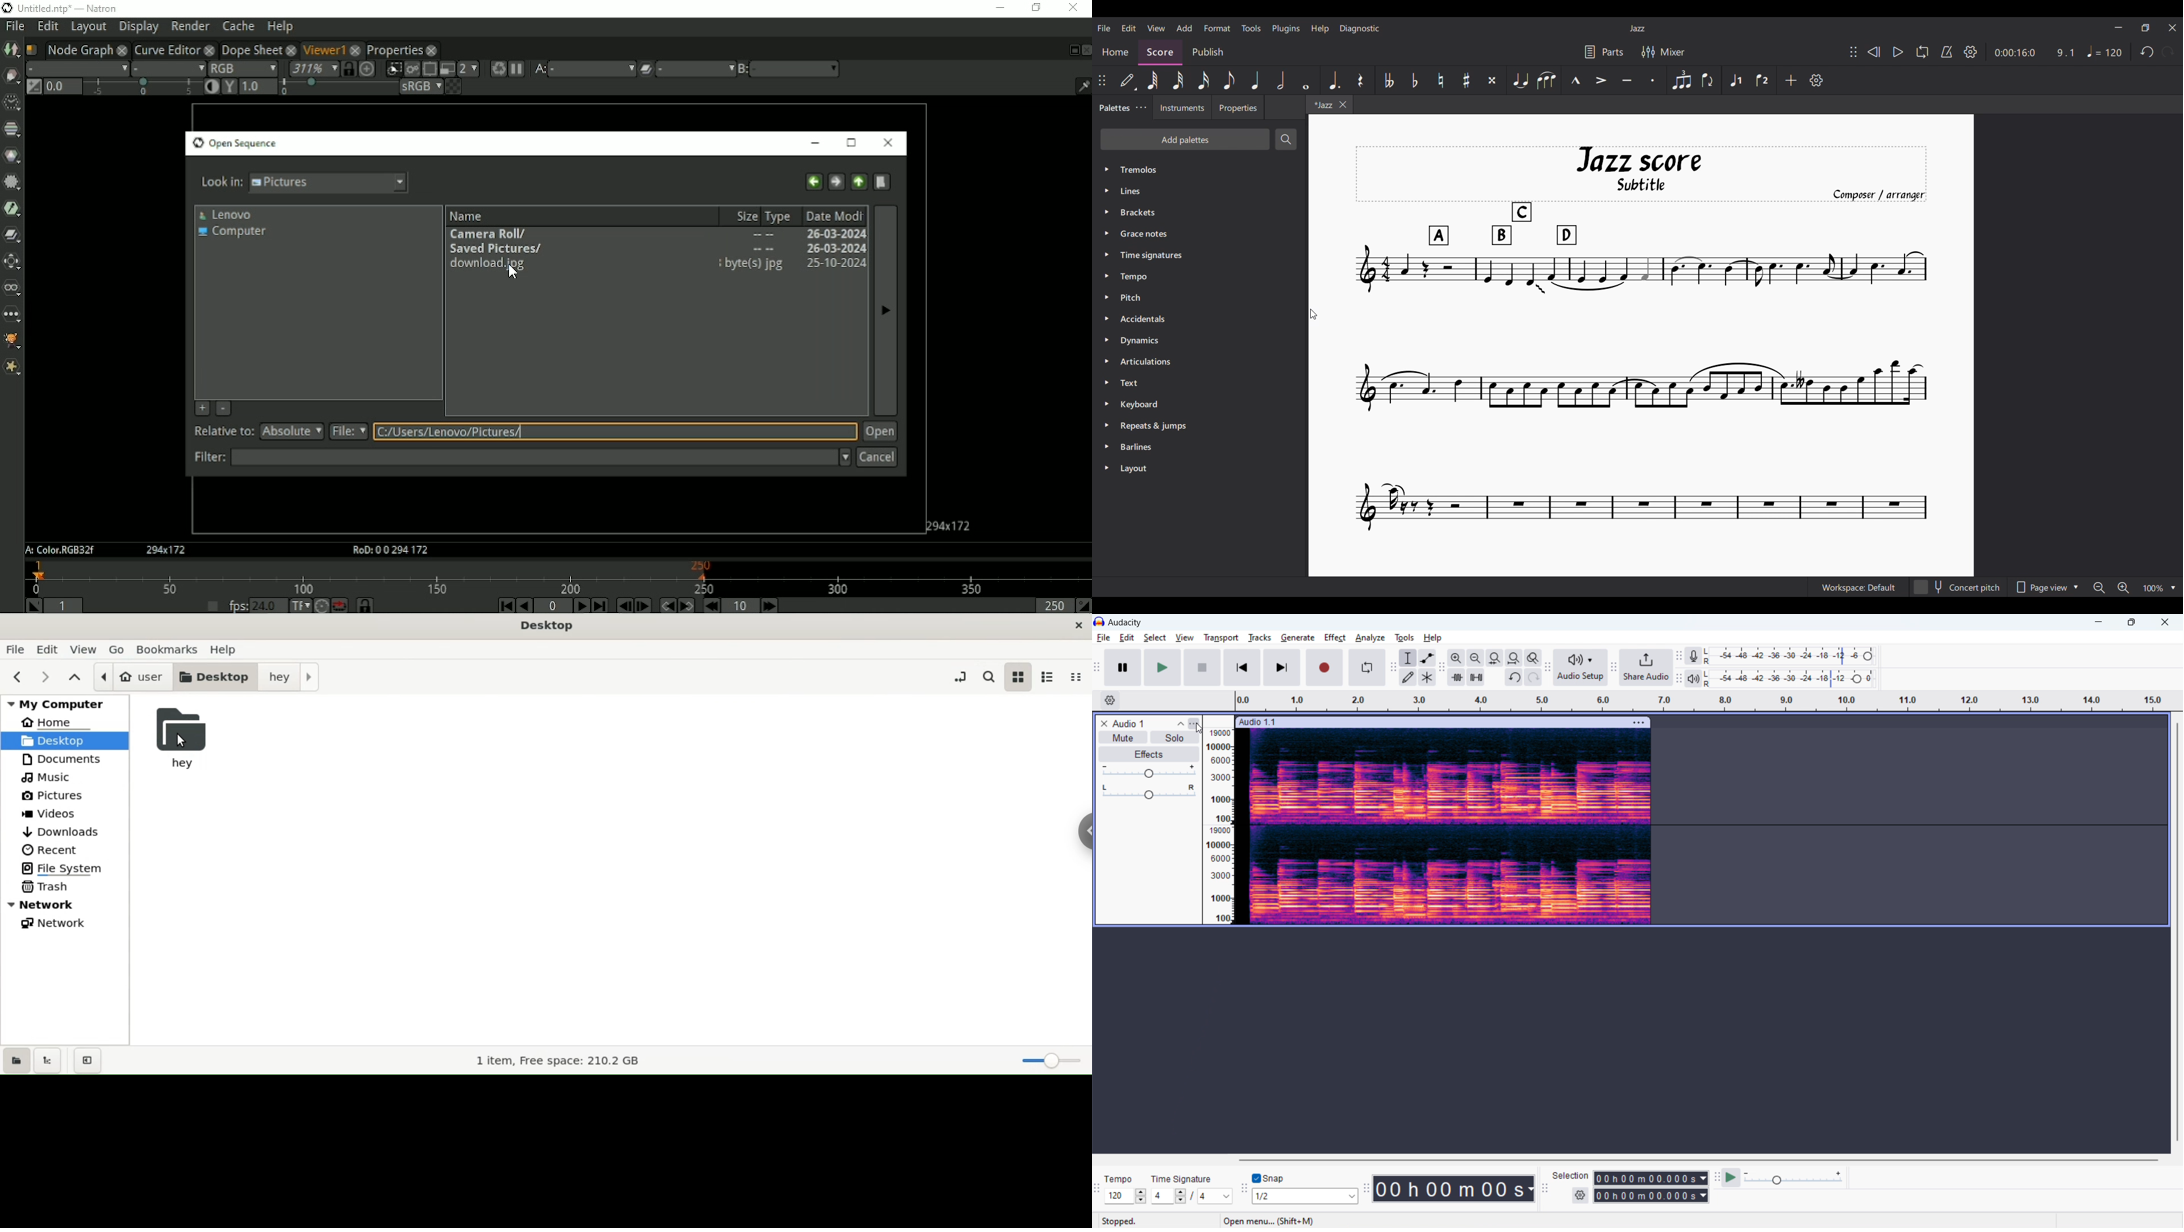 The image size is (2184, 1232). What do you see at coordinates (1162, 667) in the screenshot?
I see `play` at bounding box center [1162, 667].